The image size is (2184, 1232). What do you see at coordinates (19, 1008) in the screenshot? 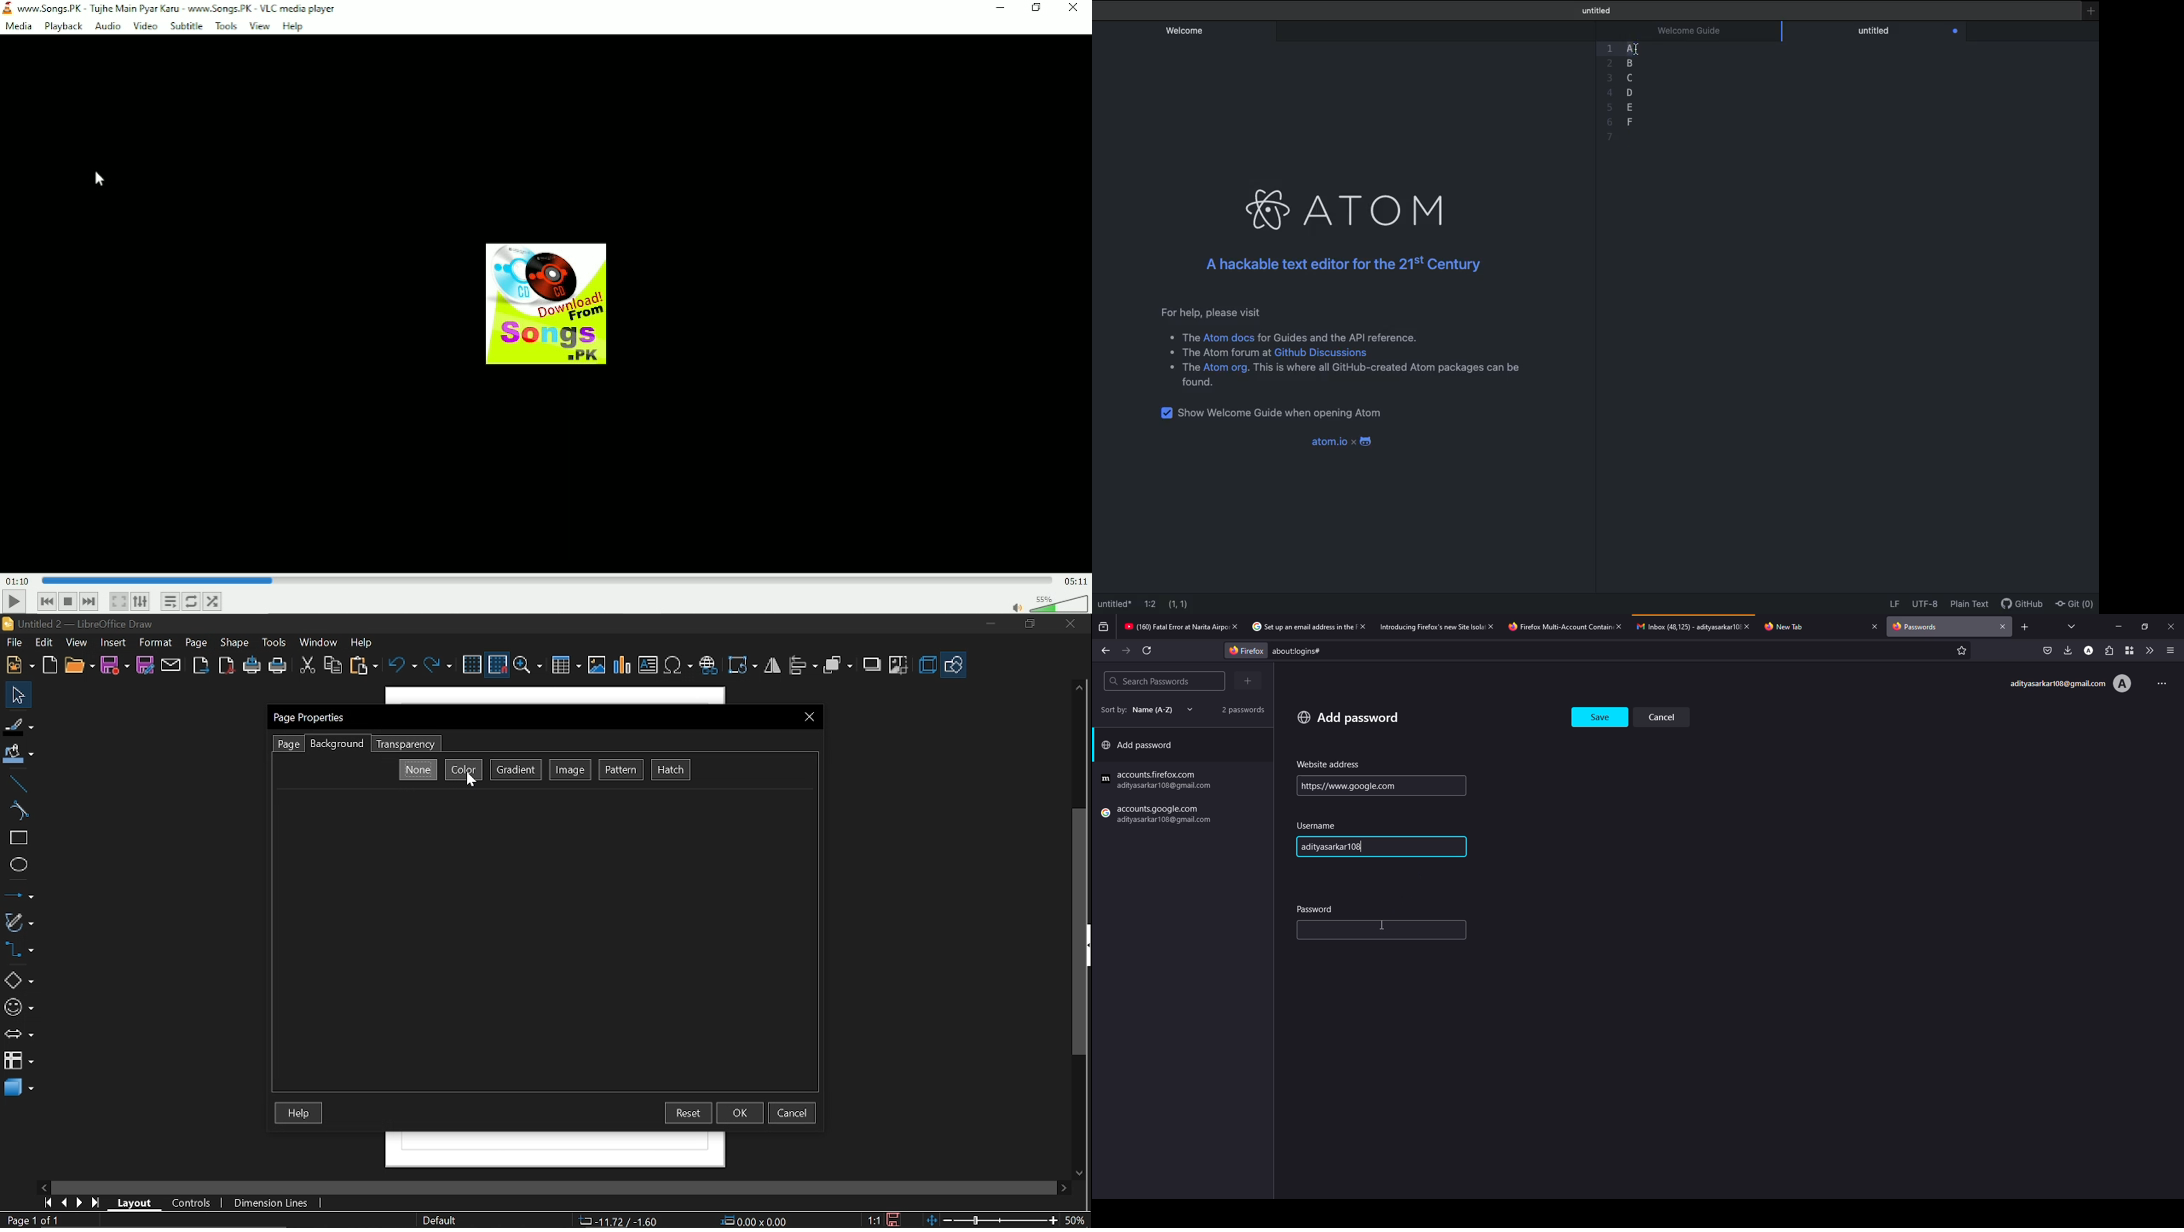
I see `Symbol shapes` at bounding box center [19, 1008].